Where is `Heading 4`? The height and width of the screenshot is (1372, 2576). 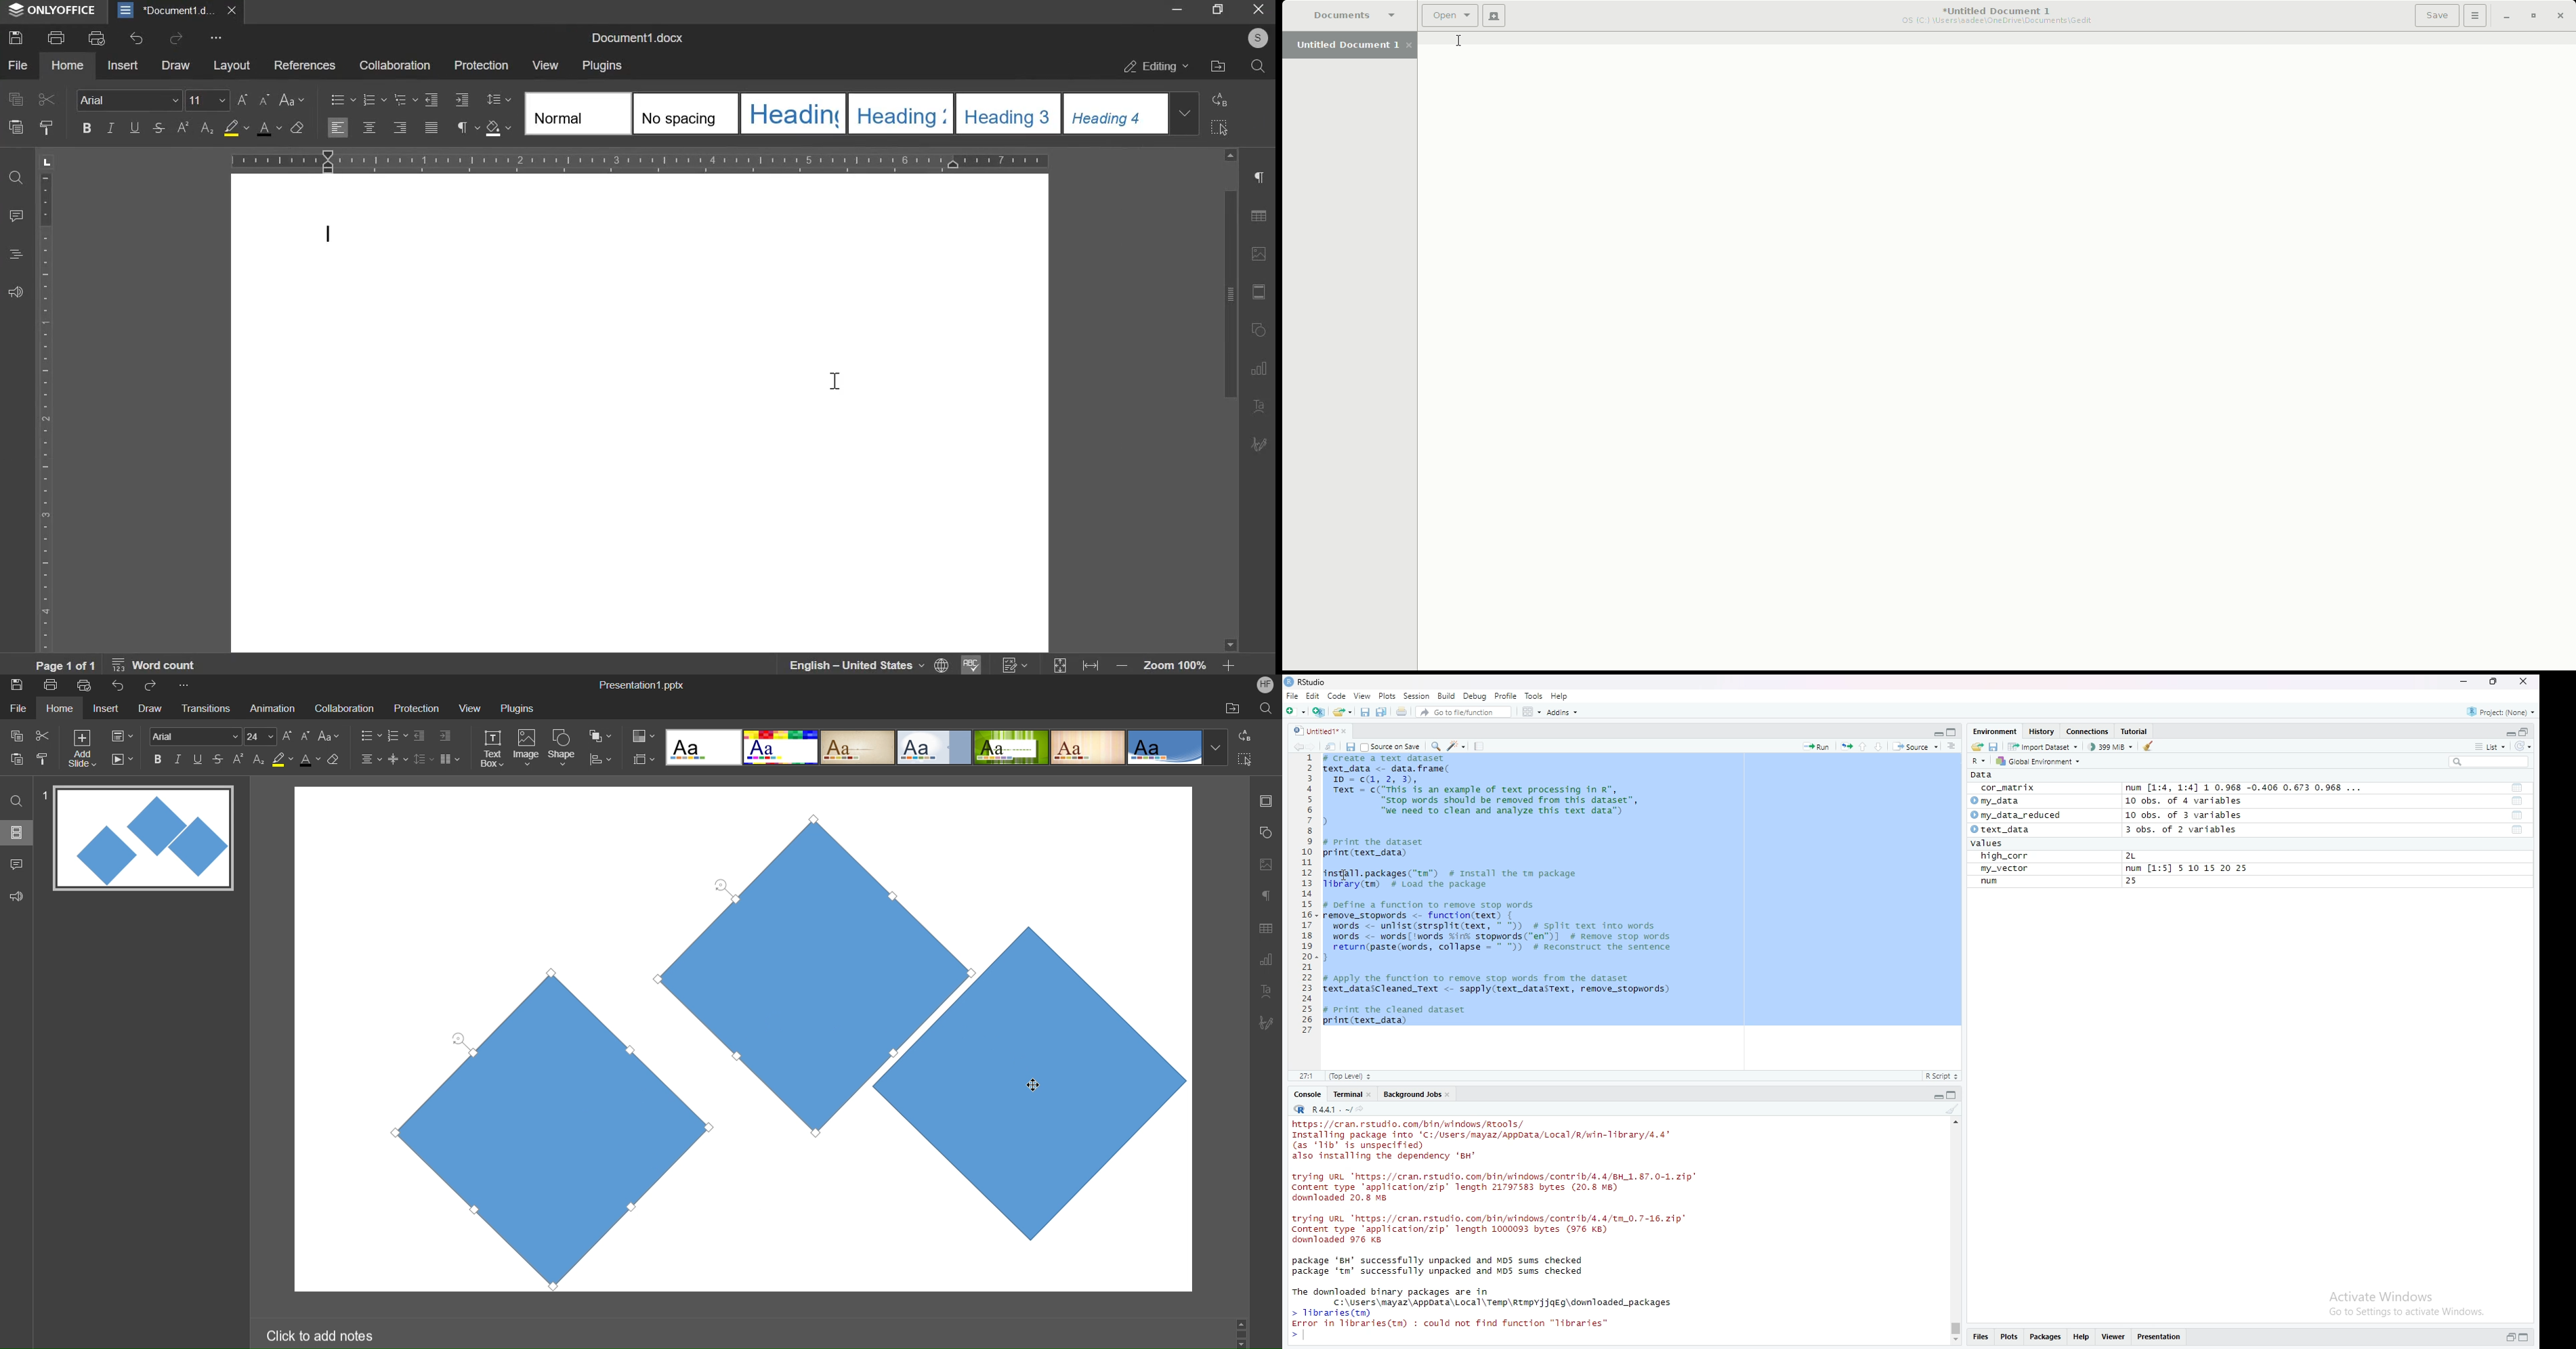 Heading 4 is located at coordinates (1116, 113).